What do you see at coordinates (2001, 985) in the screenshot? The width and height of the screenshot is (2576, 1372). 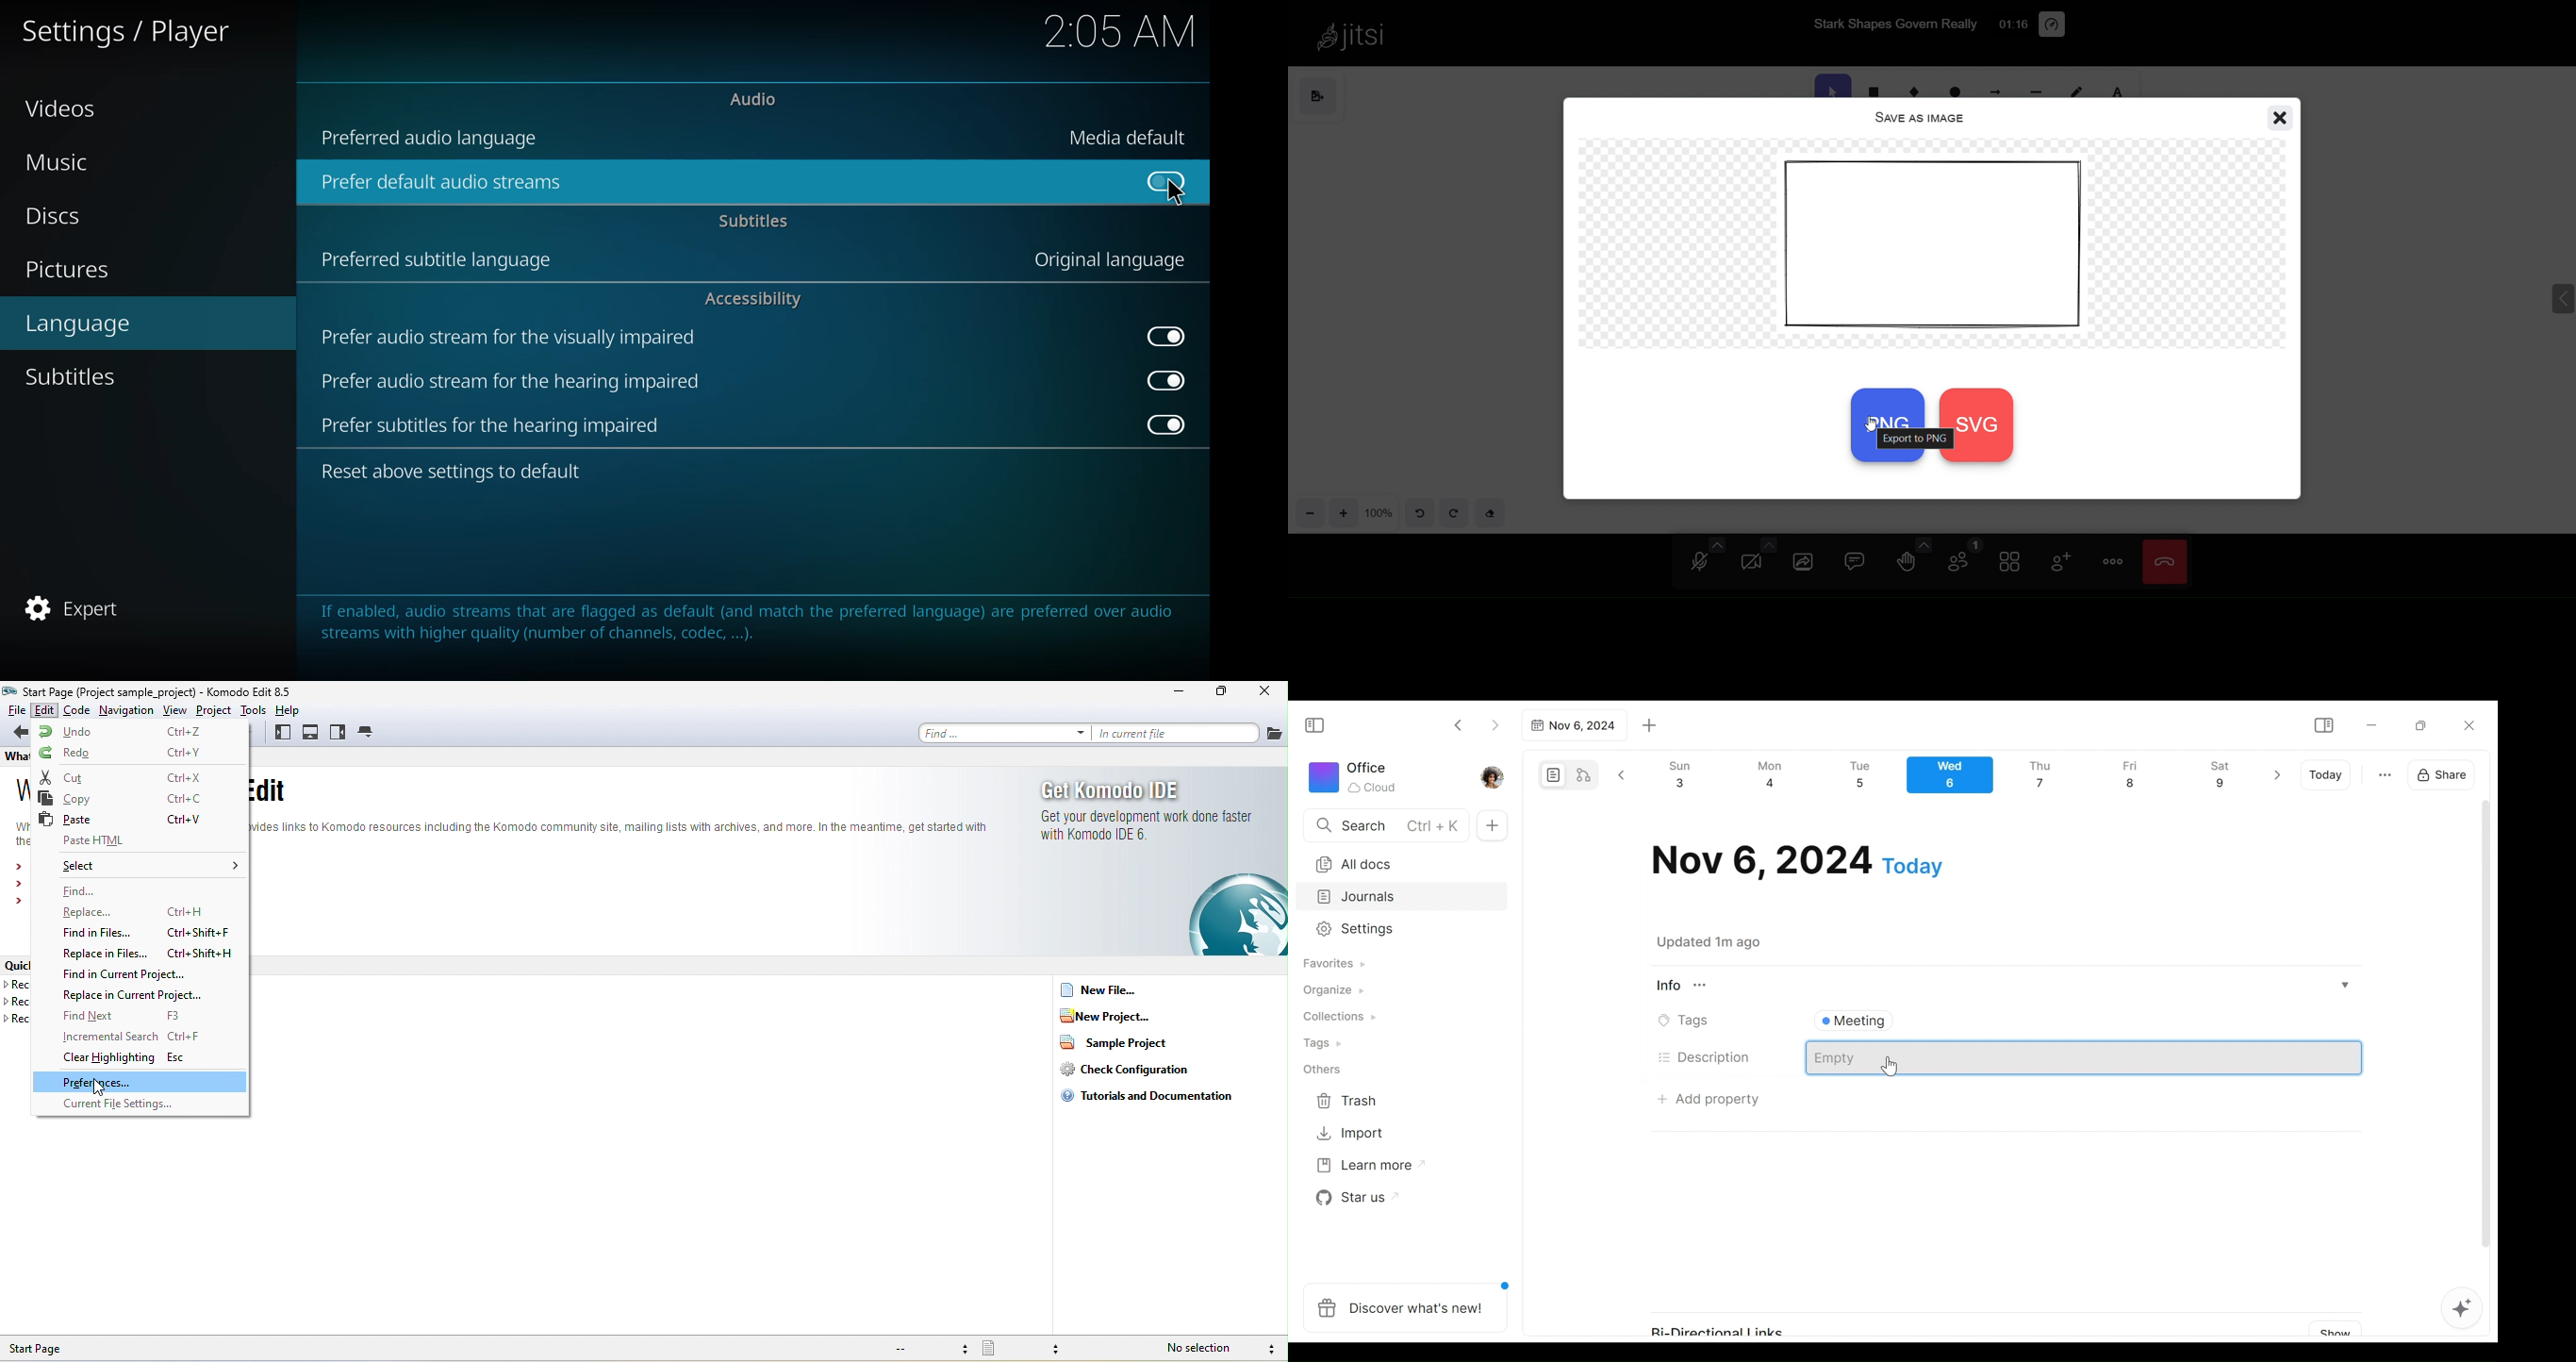 I see `View Information` at bounding box center [2001, 985].